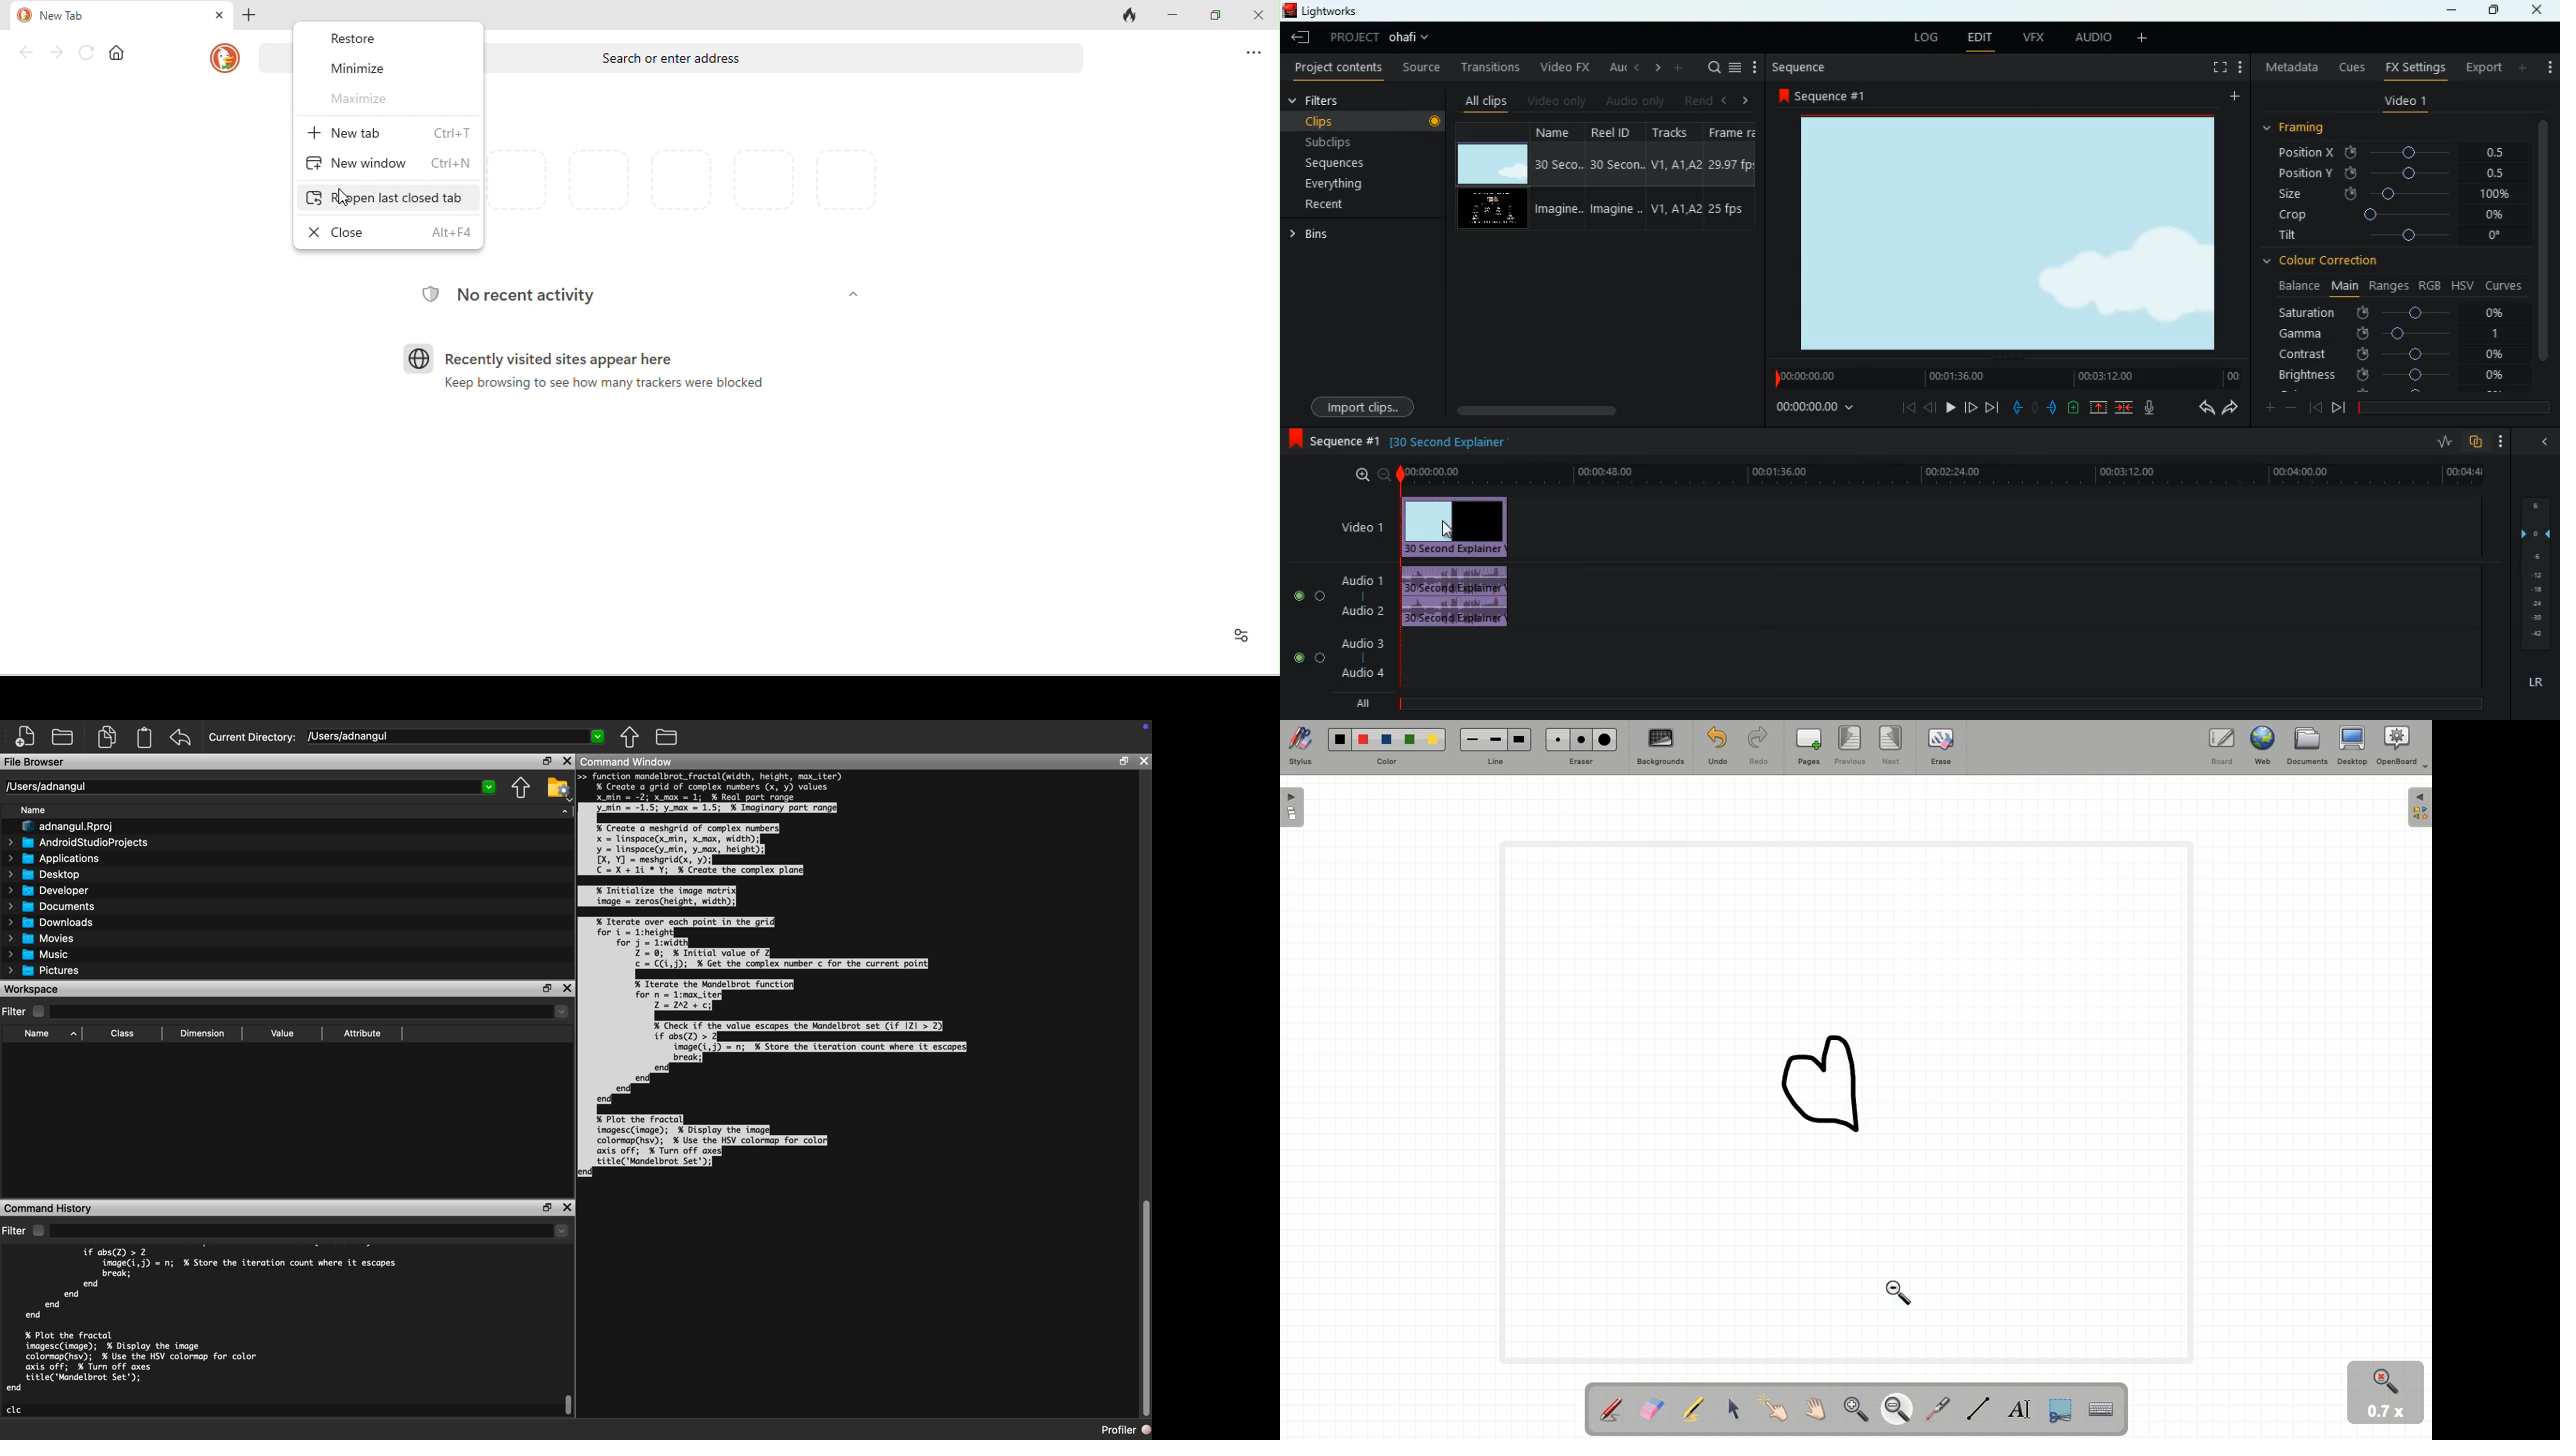  What do you see at coordinates (73, 16) in the screenshot?
I see `new tab` at bounding box center [73, 16].